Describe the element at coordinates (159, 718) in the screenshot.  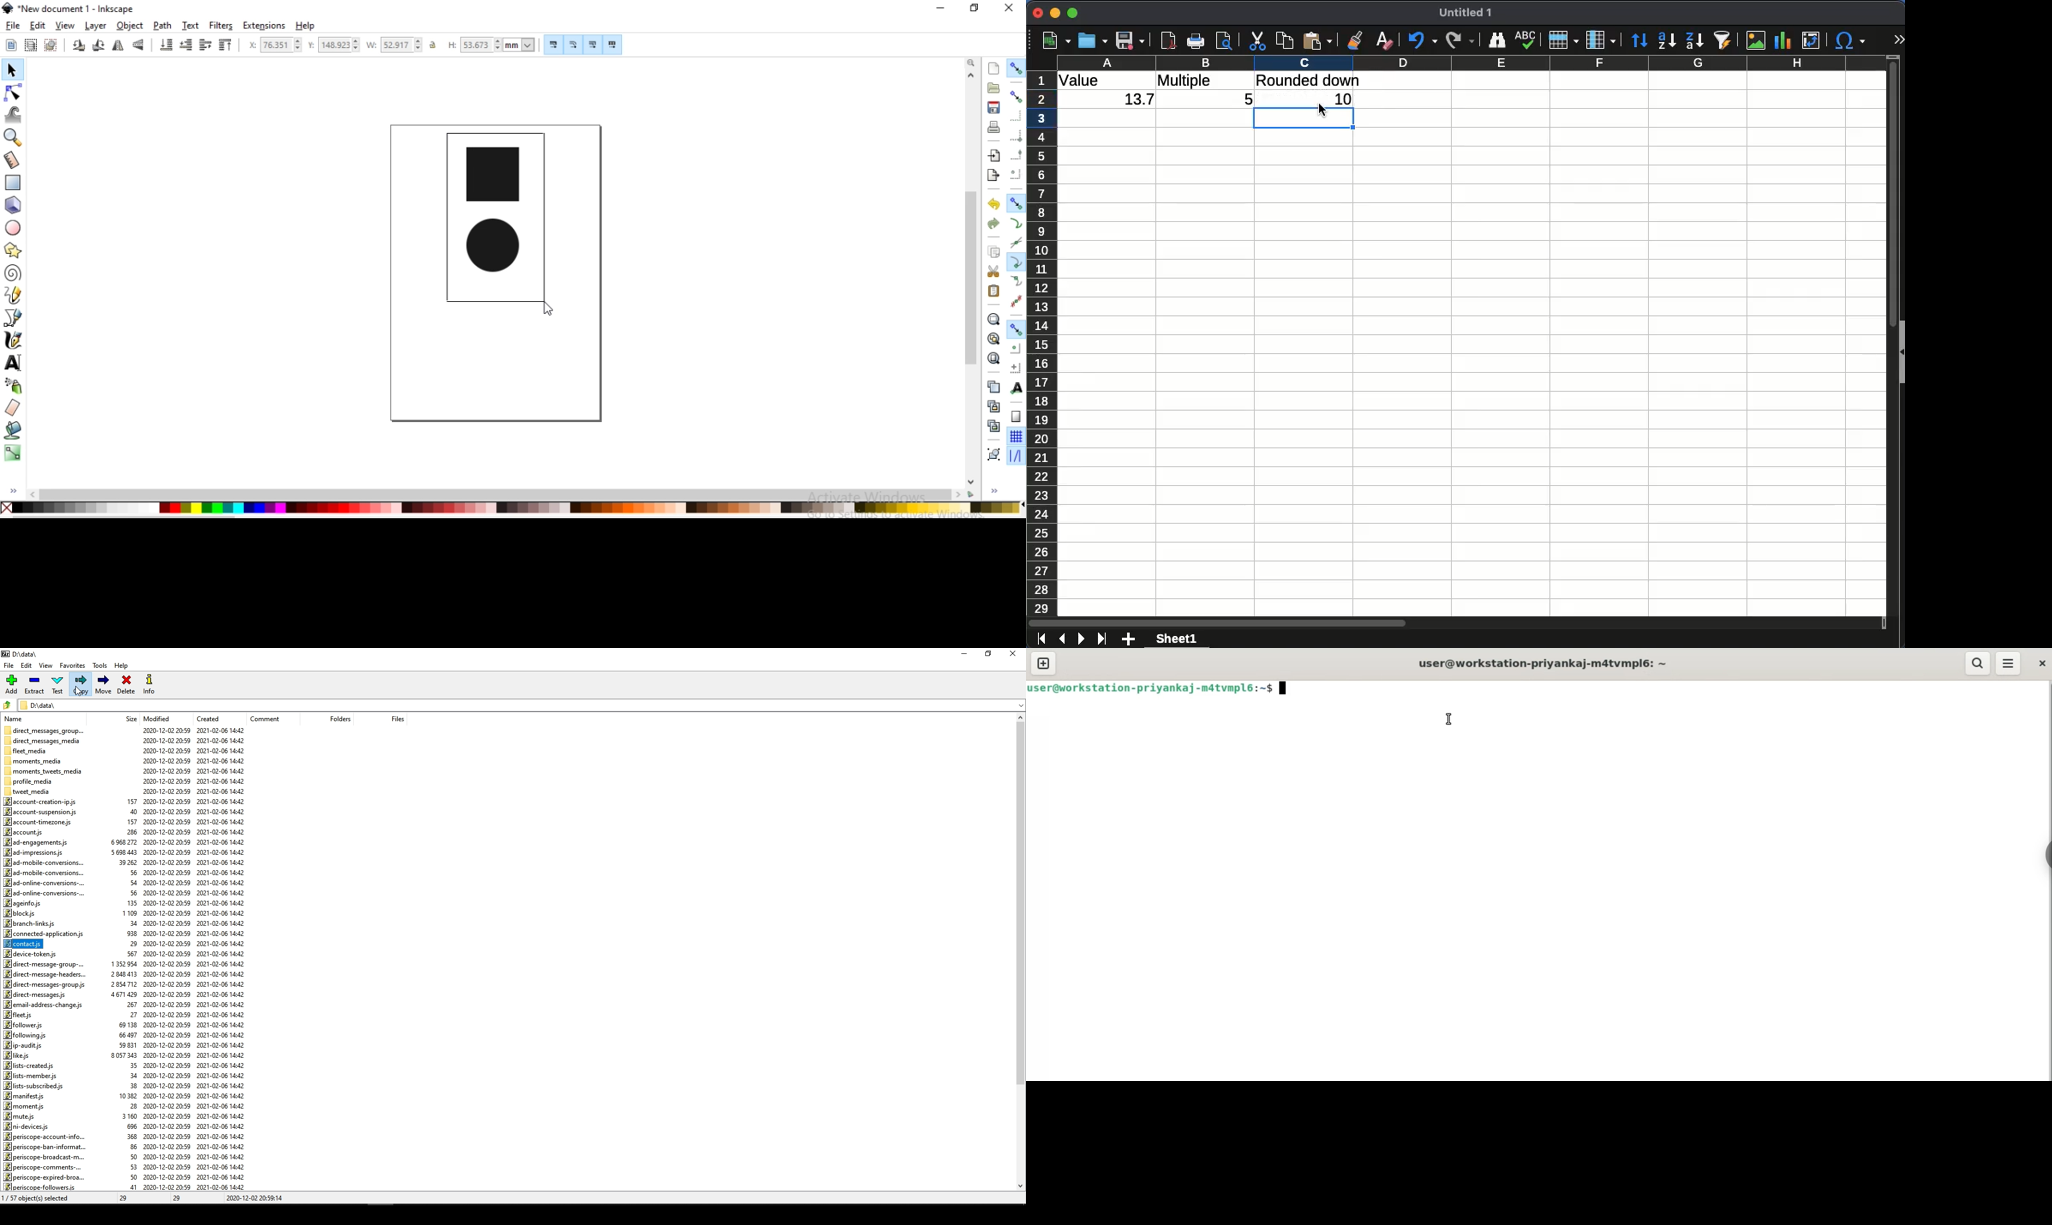
I see `Modified` at that location.